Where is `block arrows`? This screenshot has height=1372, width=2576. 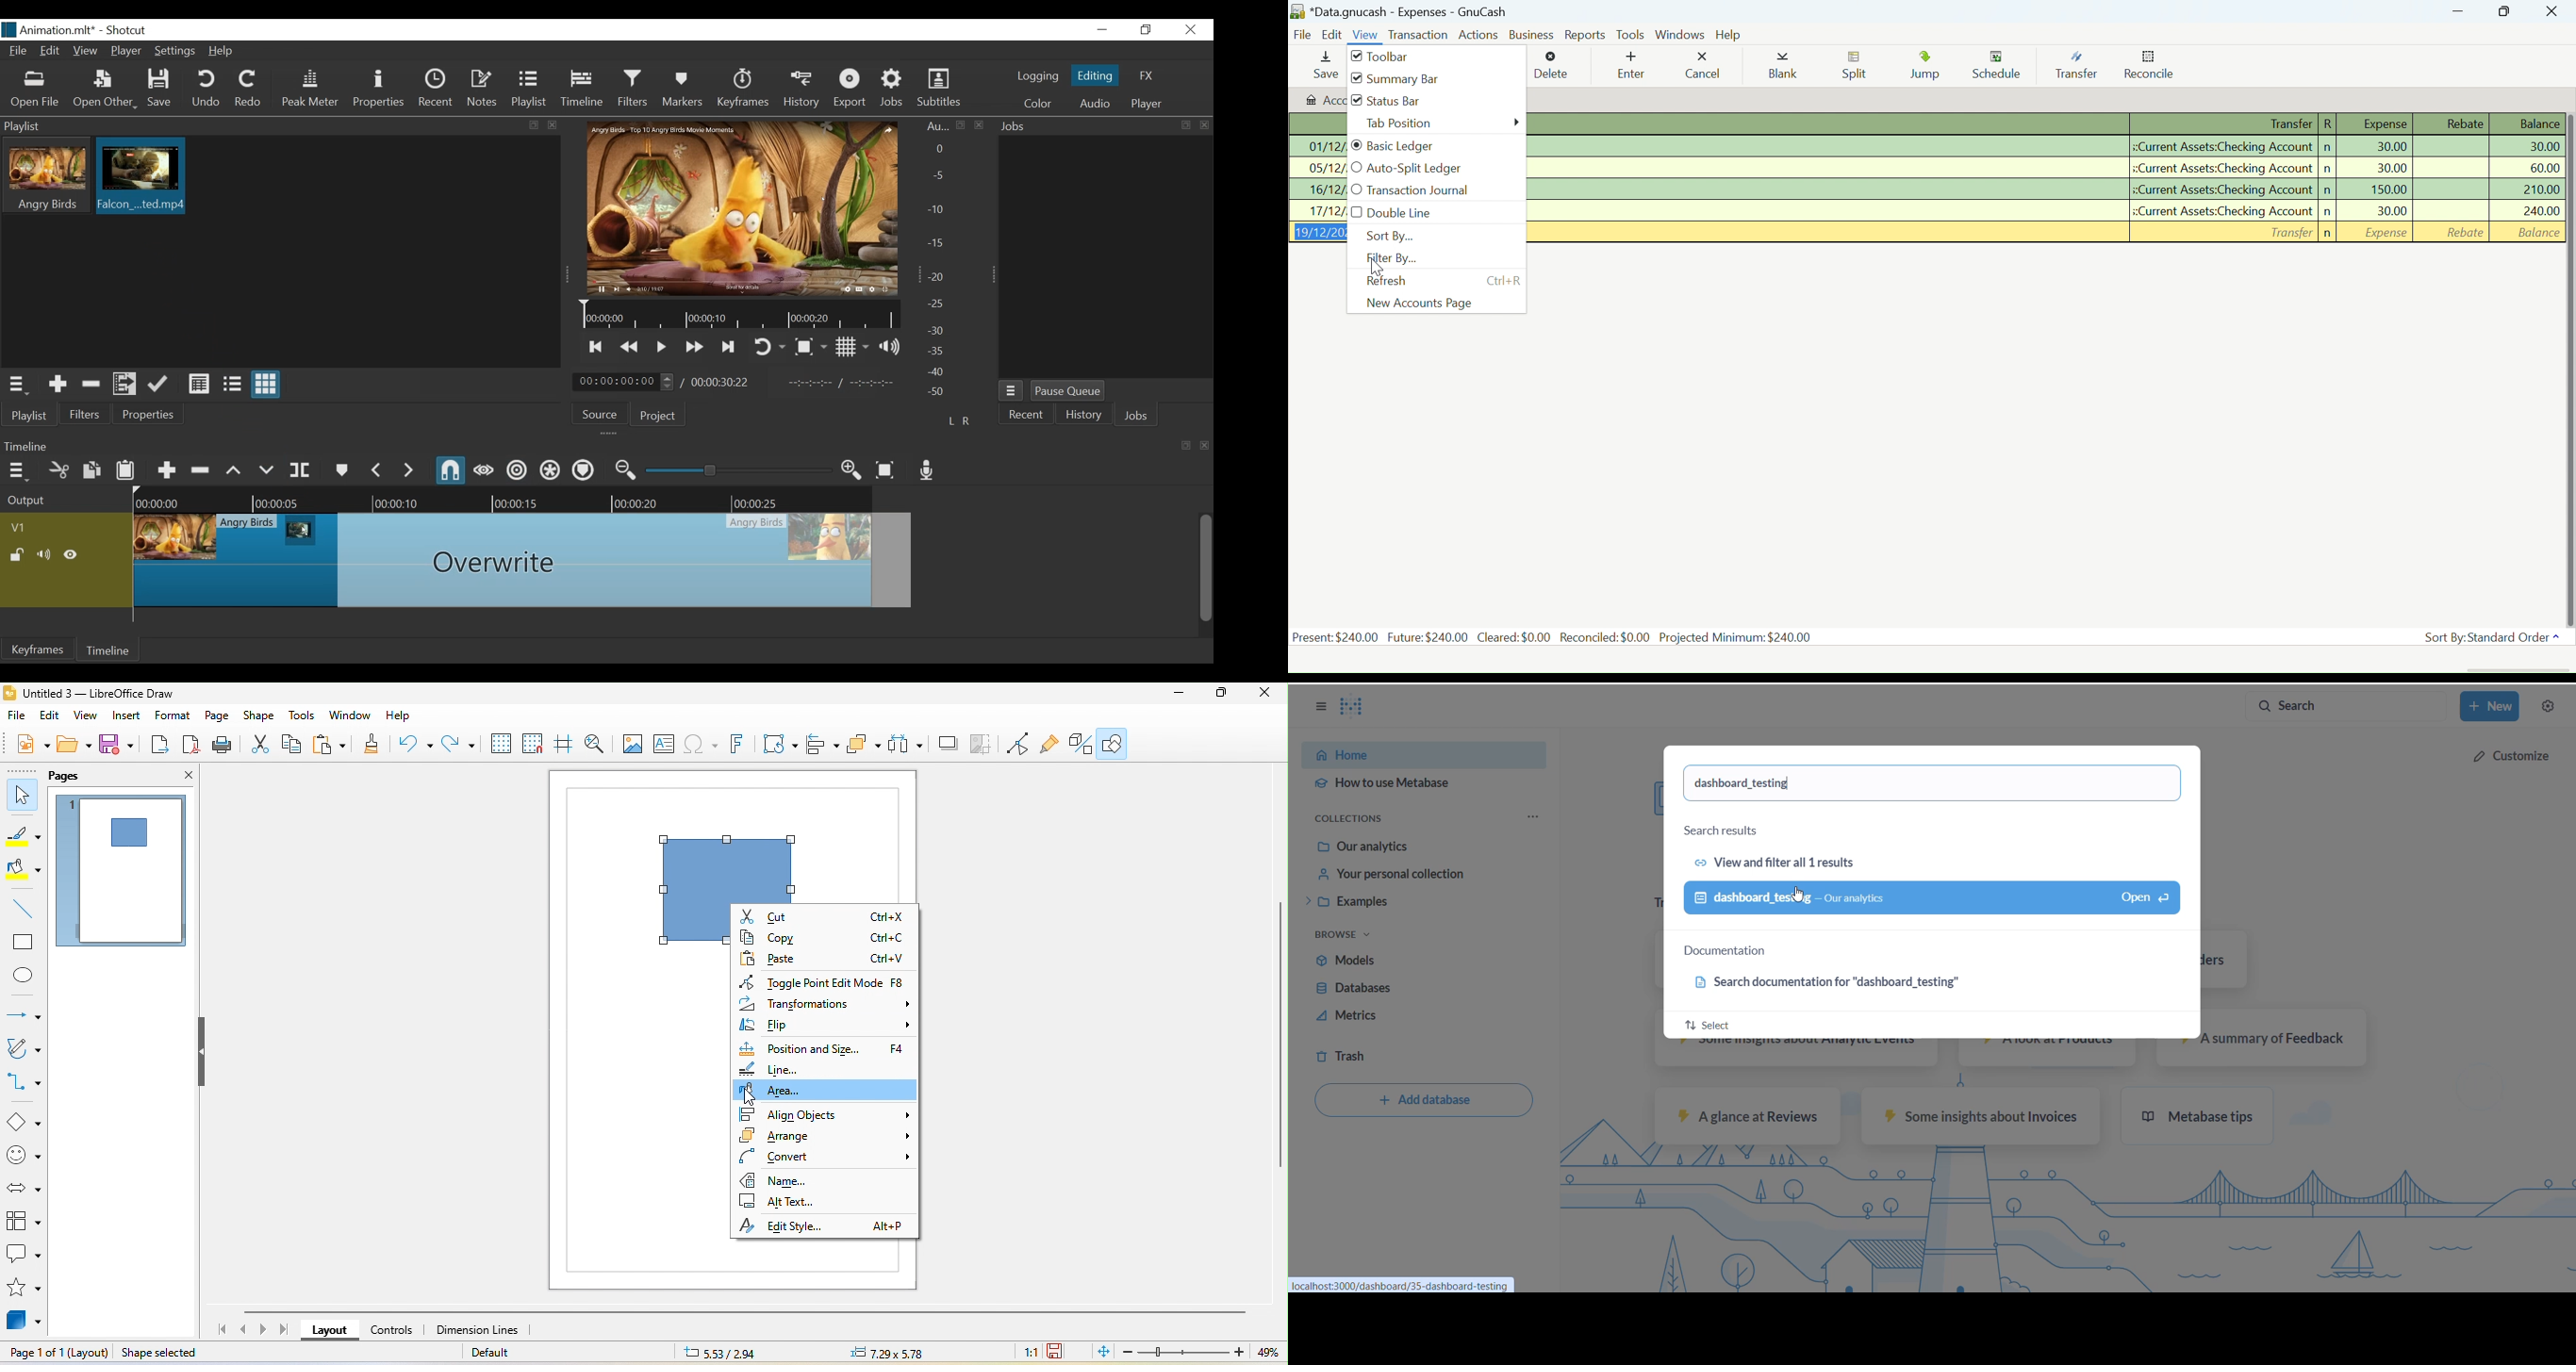
block arrows is located at coordinates (24, 1186).